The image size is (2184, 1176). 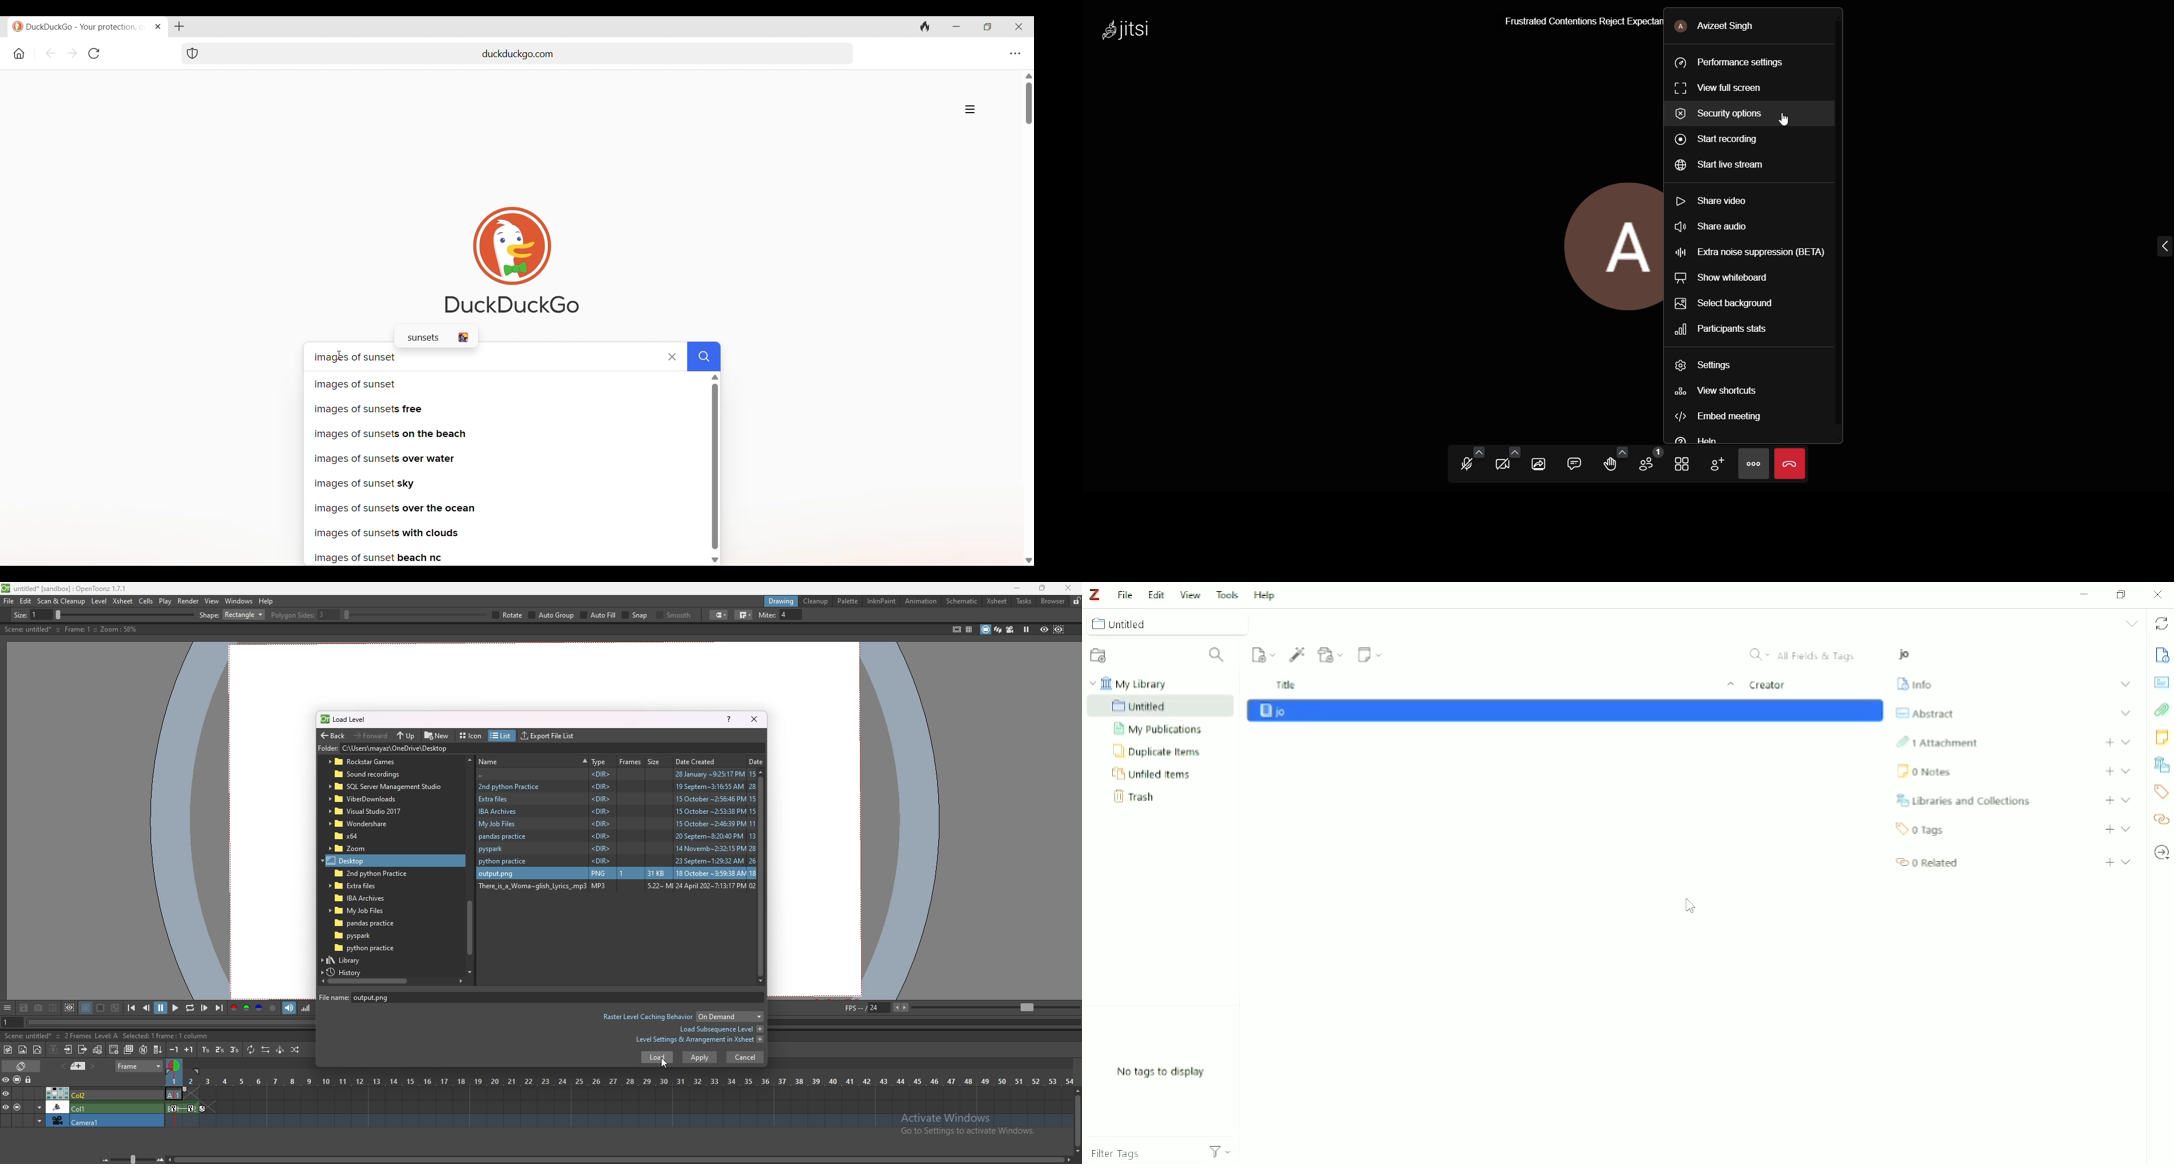 What do you see at coordinates (93, 1035) in the screenshot?
I see `description` at bounding box center [93, 1035].